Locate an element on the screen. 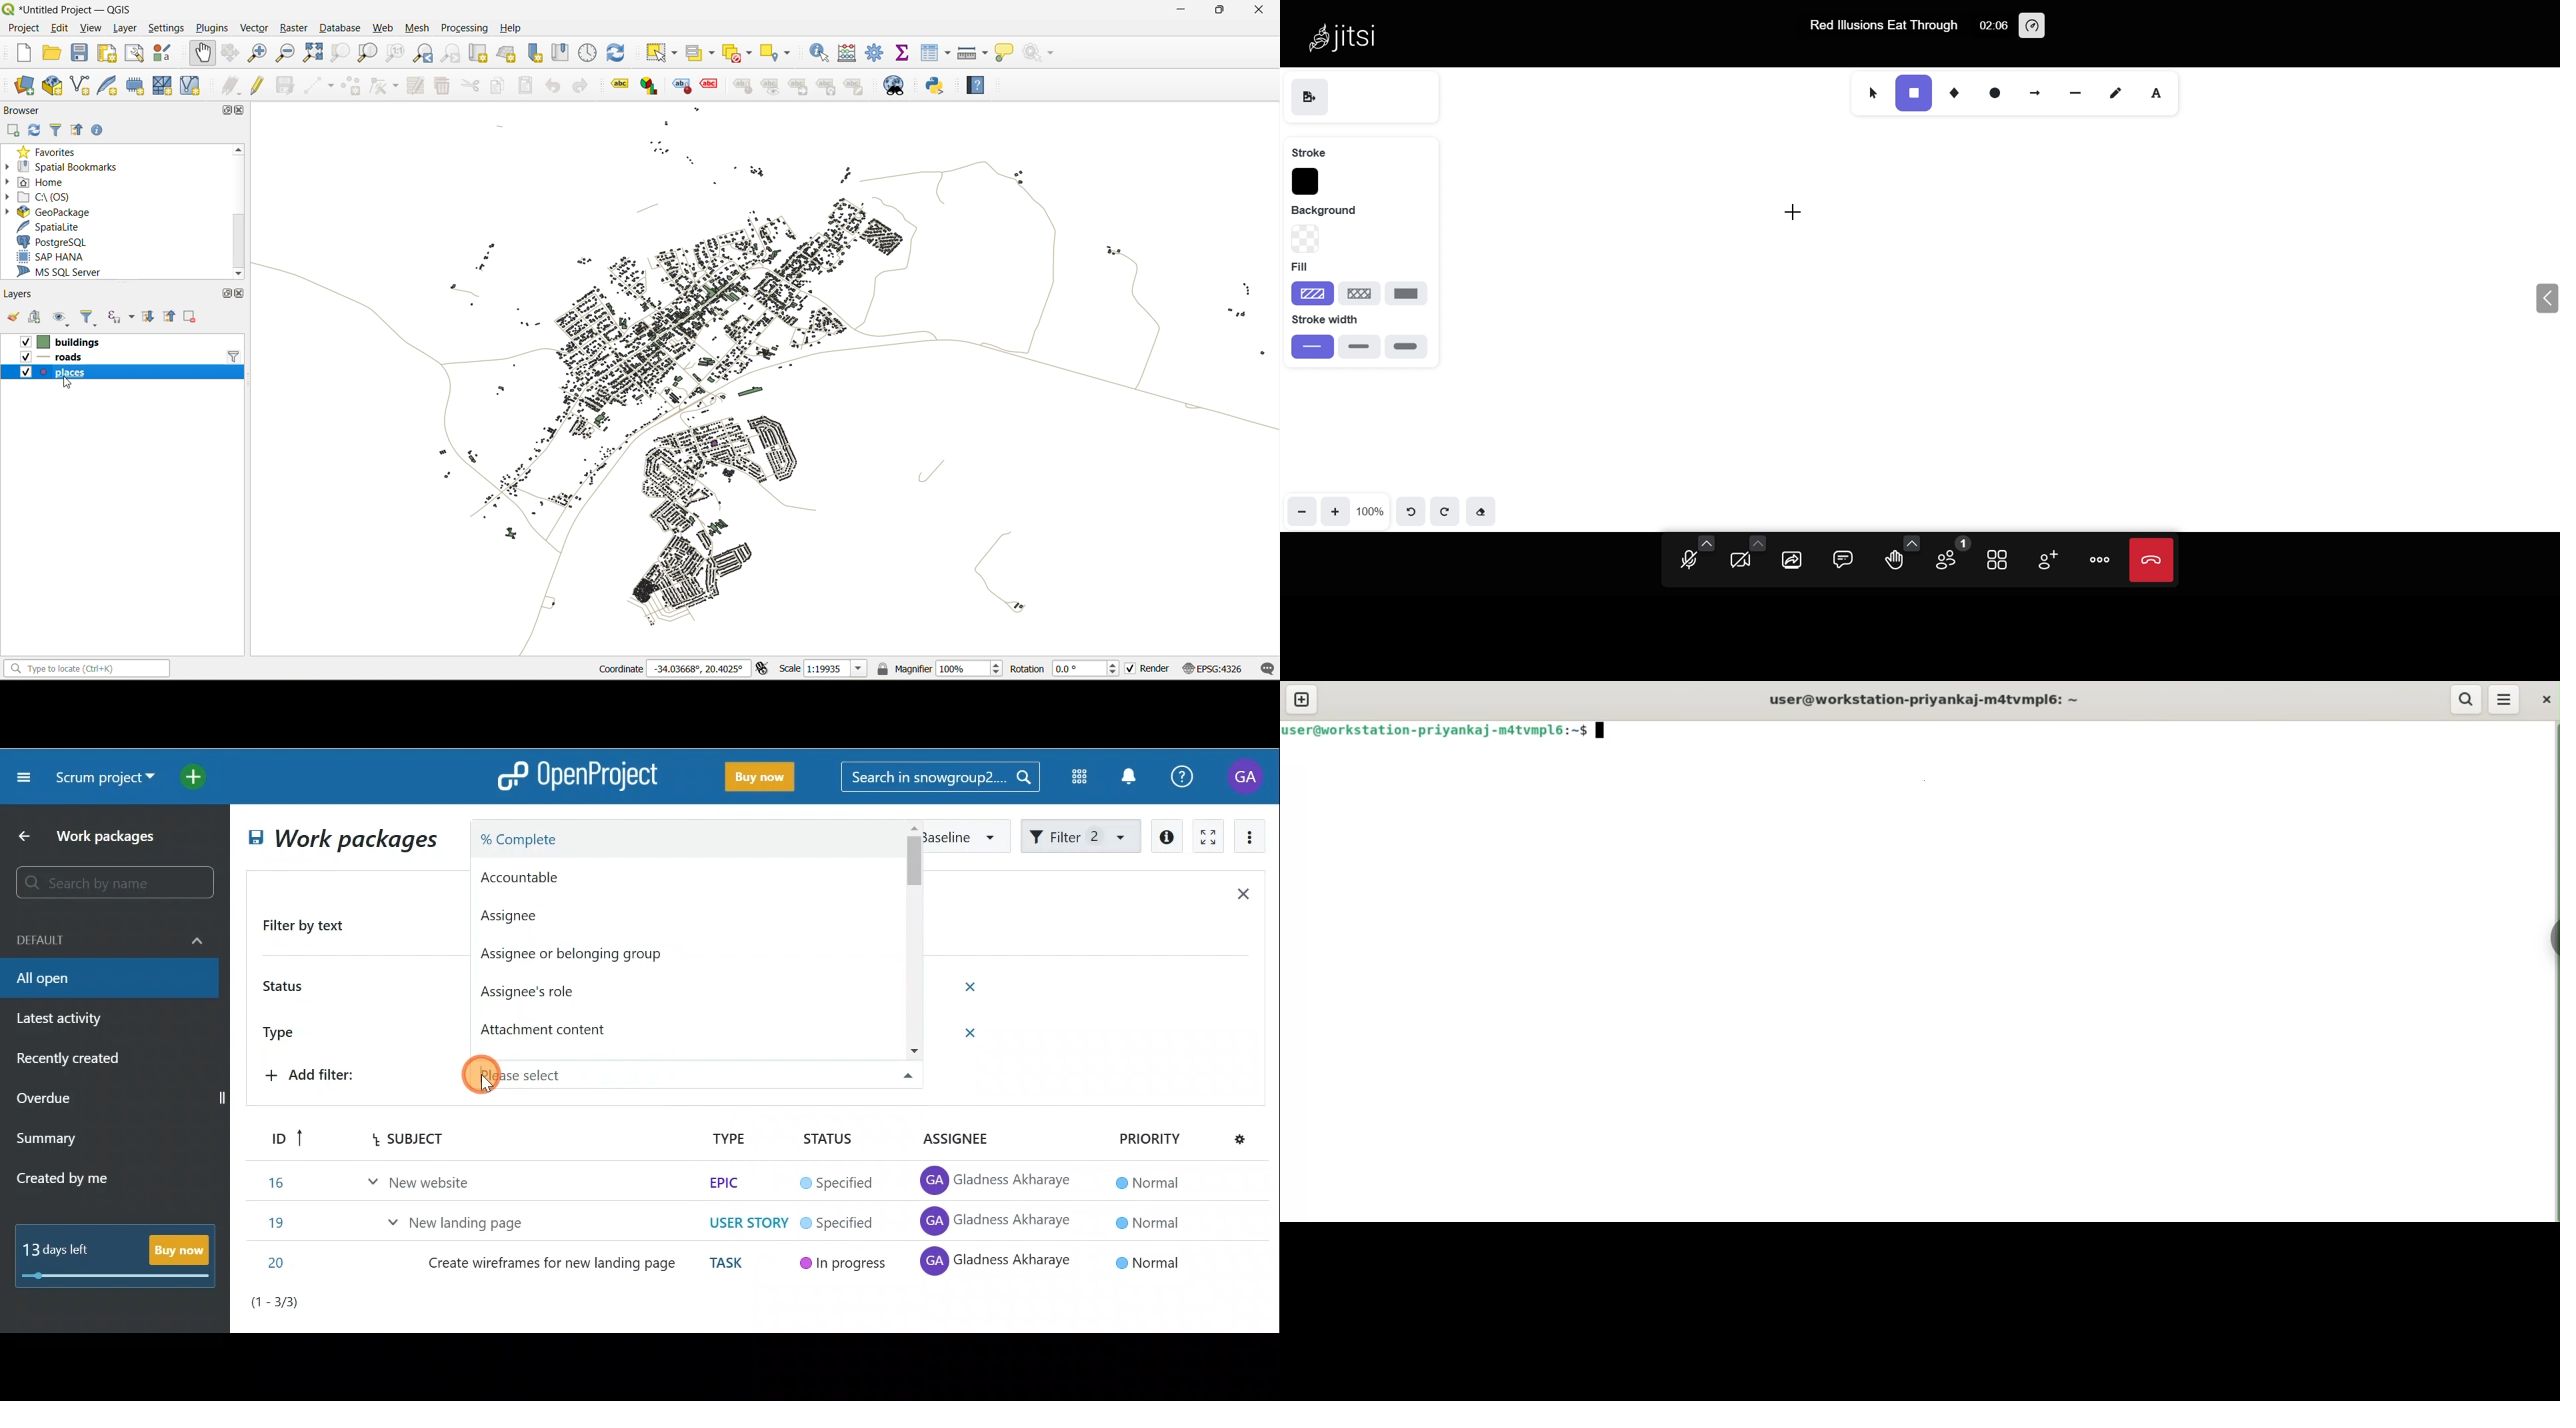  priority is located at coordinates (1149, 1138).